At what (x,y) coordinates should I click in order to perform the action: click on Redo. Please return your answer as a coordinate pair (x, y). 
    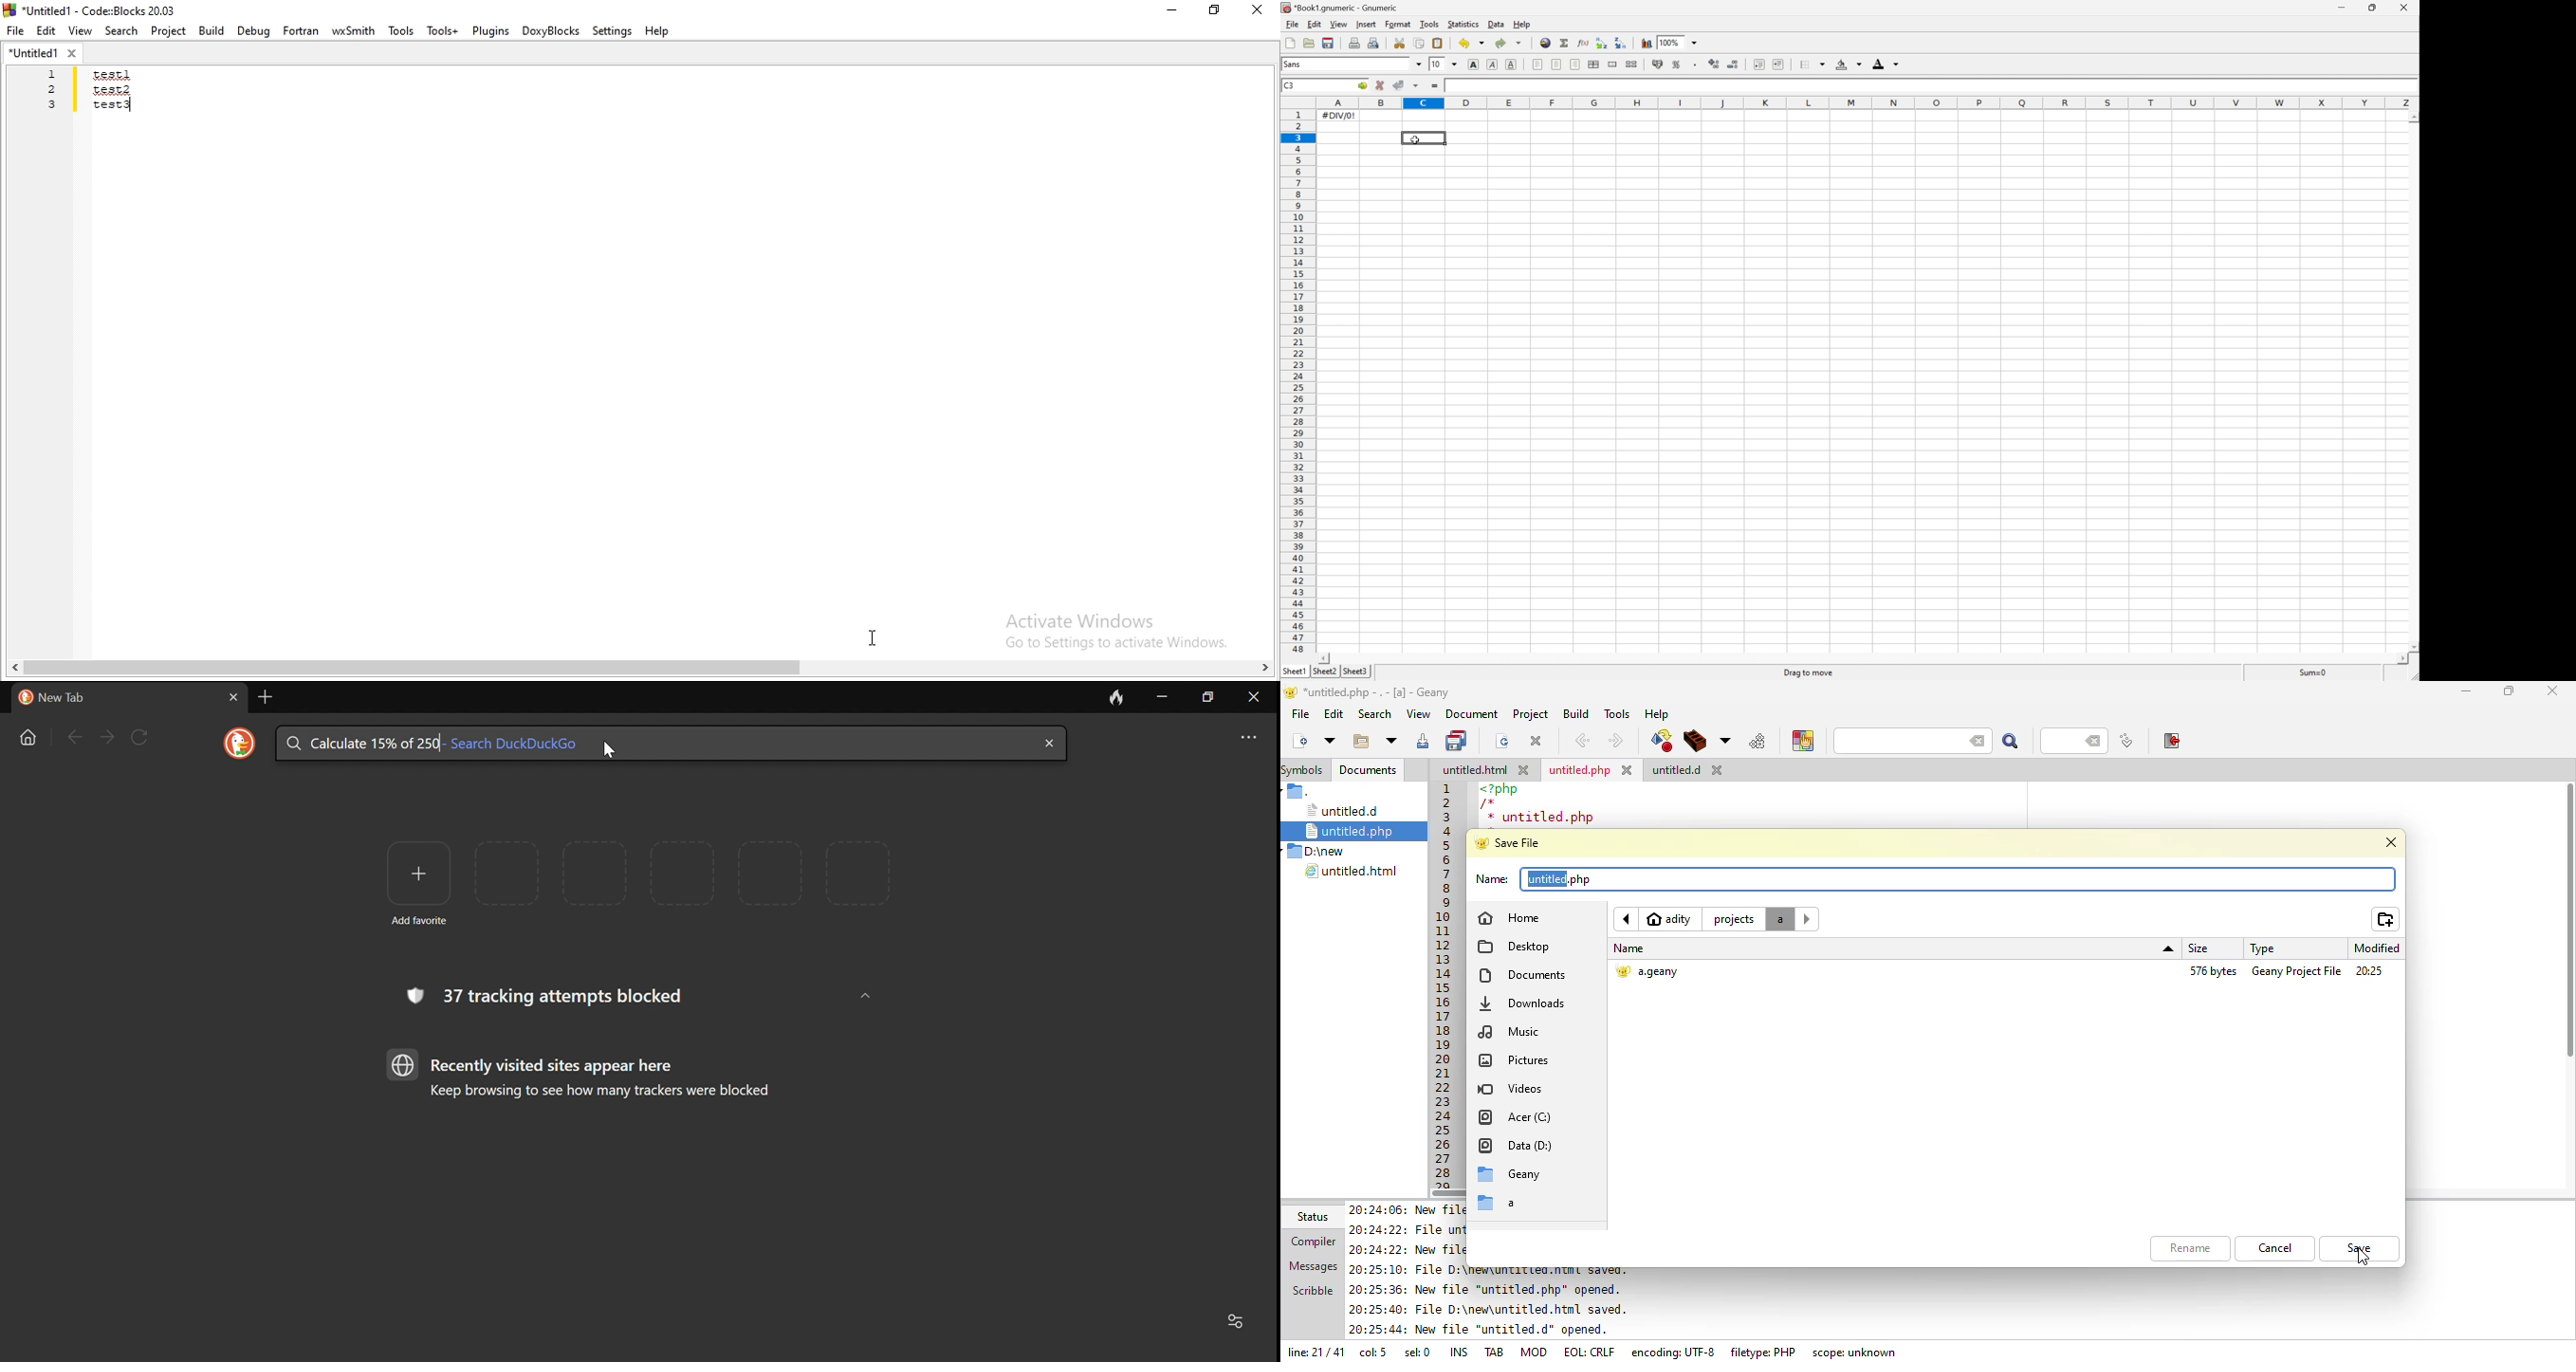
    Looking at the image, I should click on (1501, 44).